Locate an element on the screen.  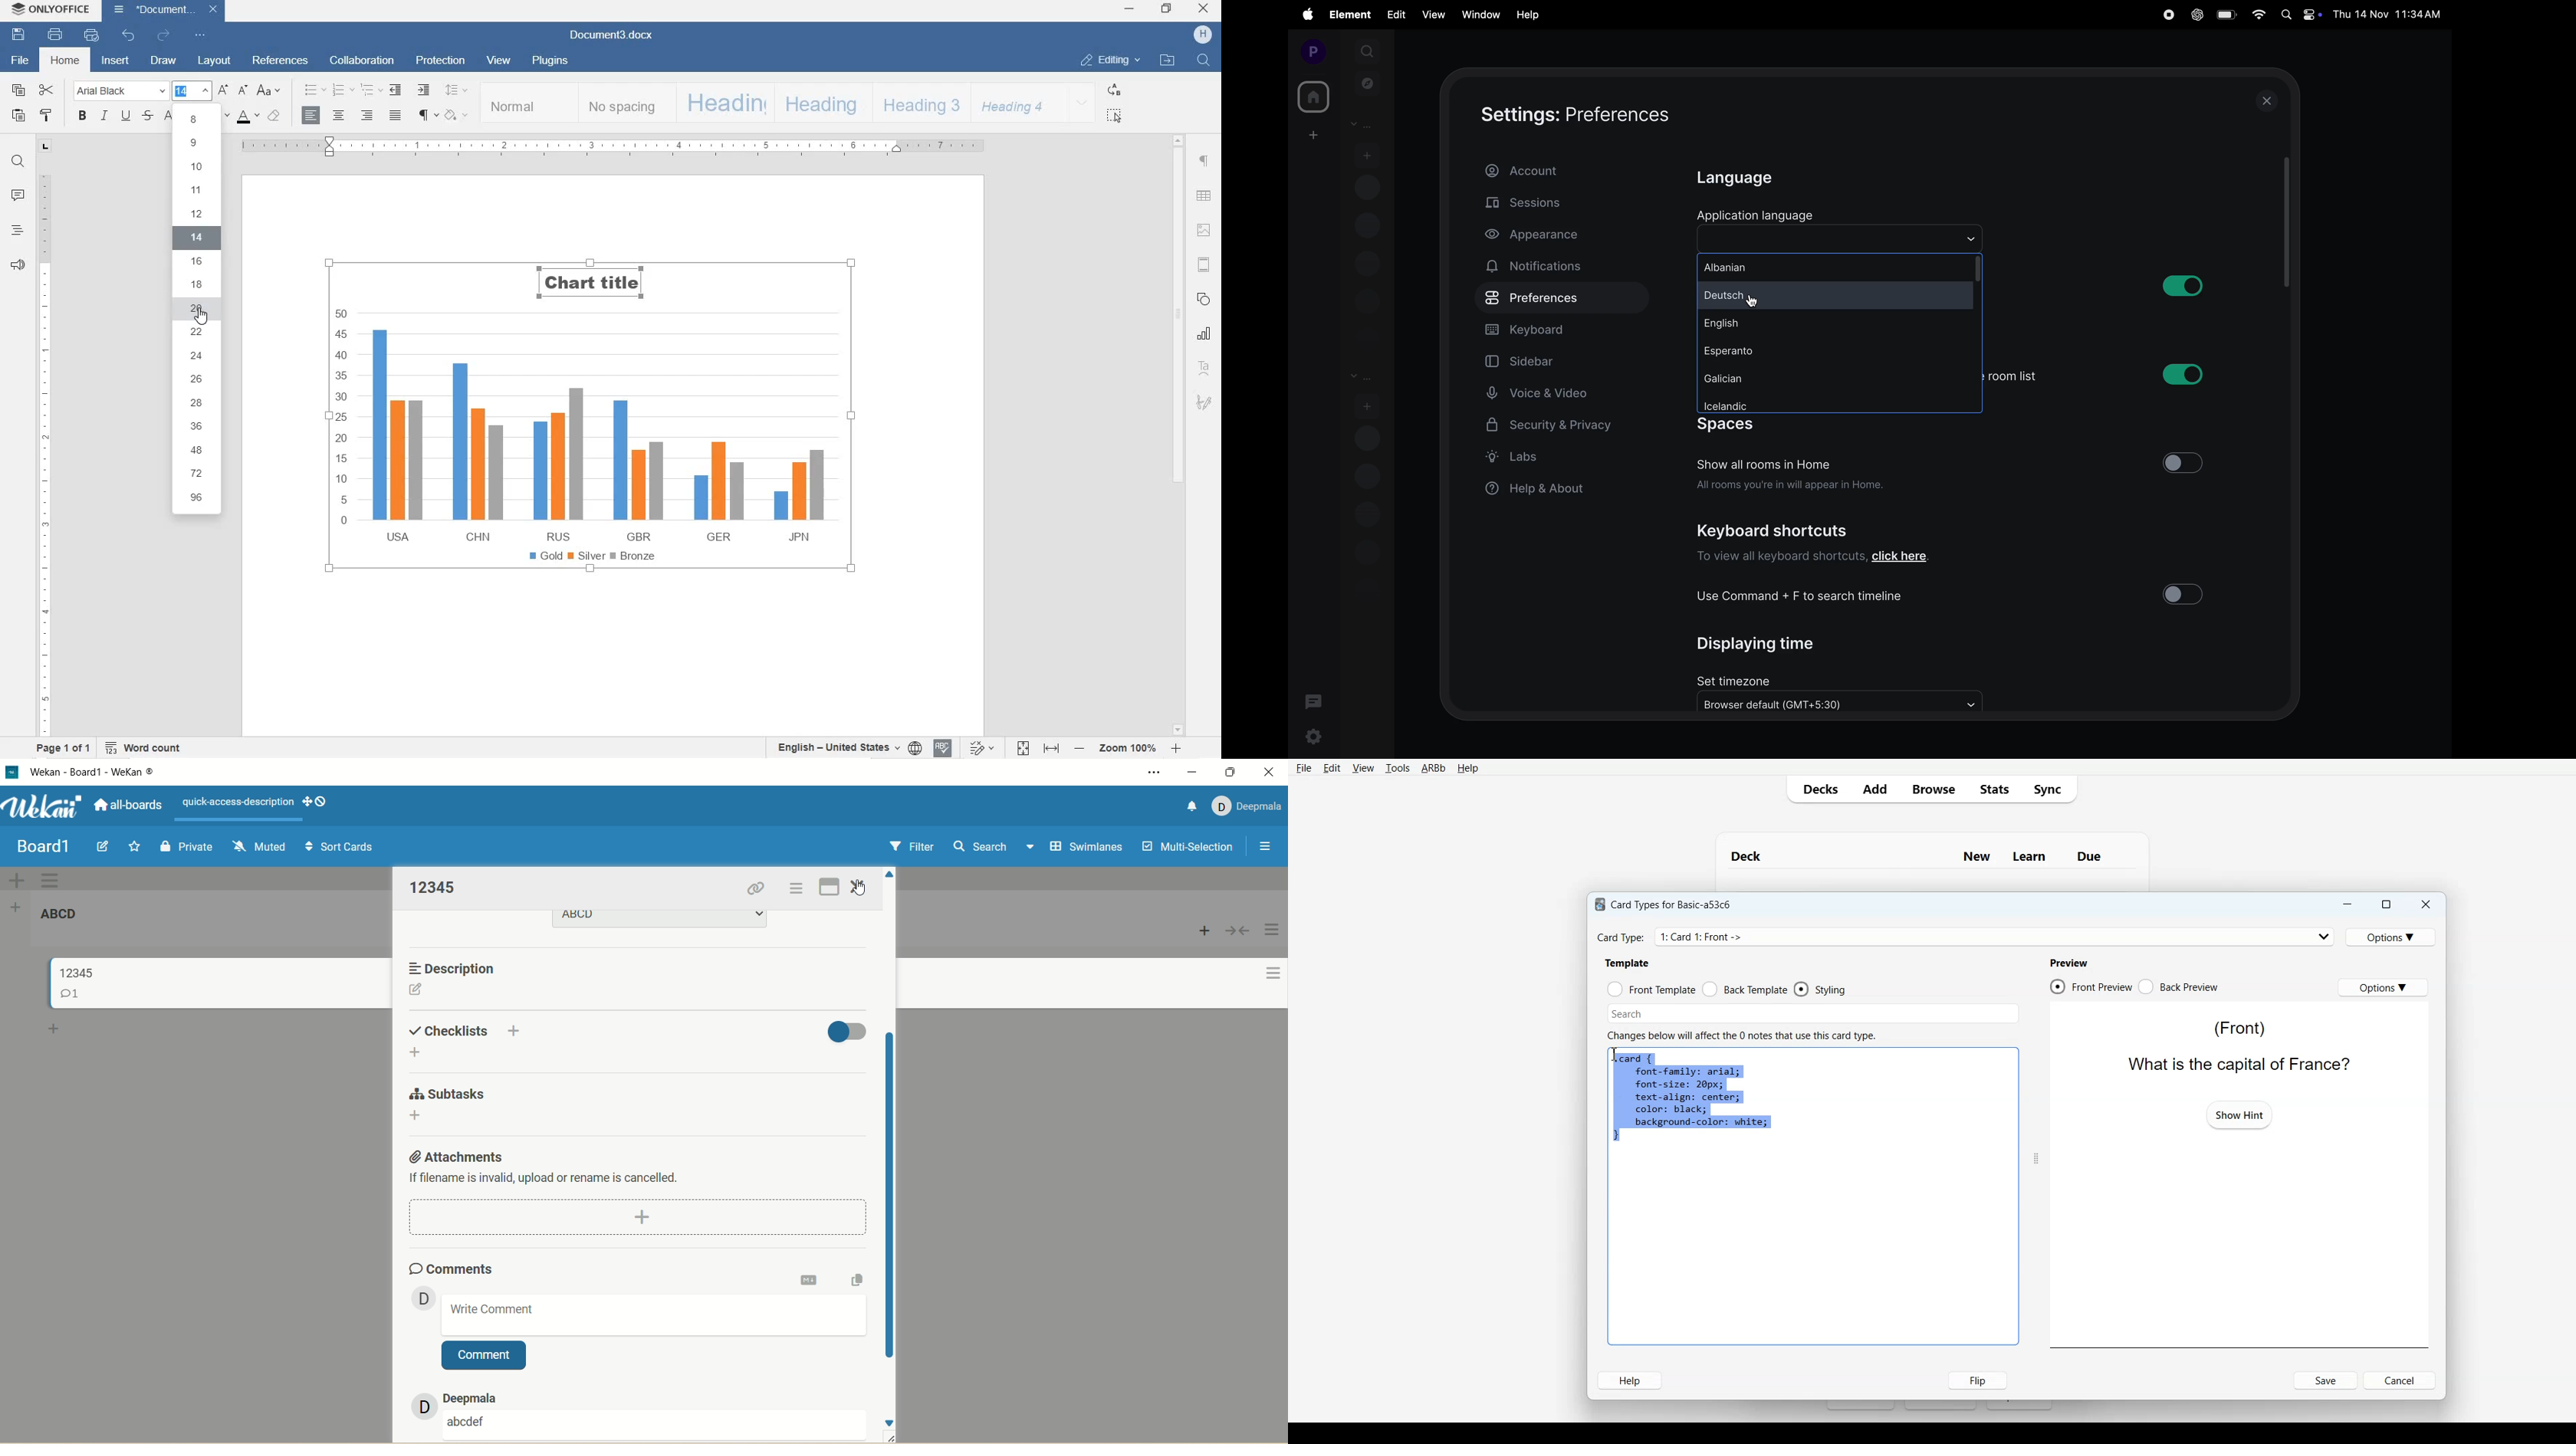
Deck New Learn Due is located at coordinates (1923, 856).